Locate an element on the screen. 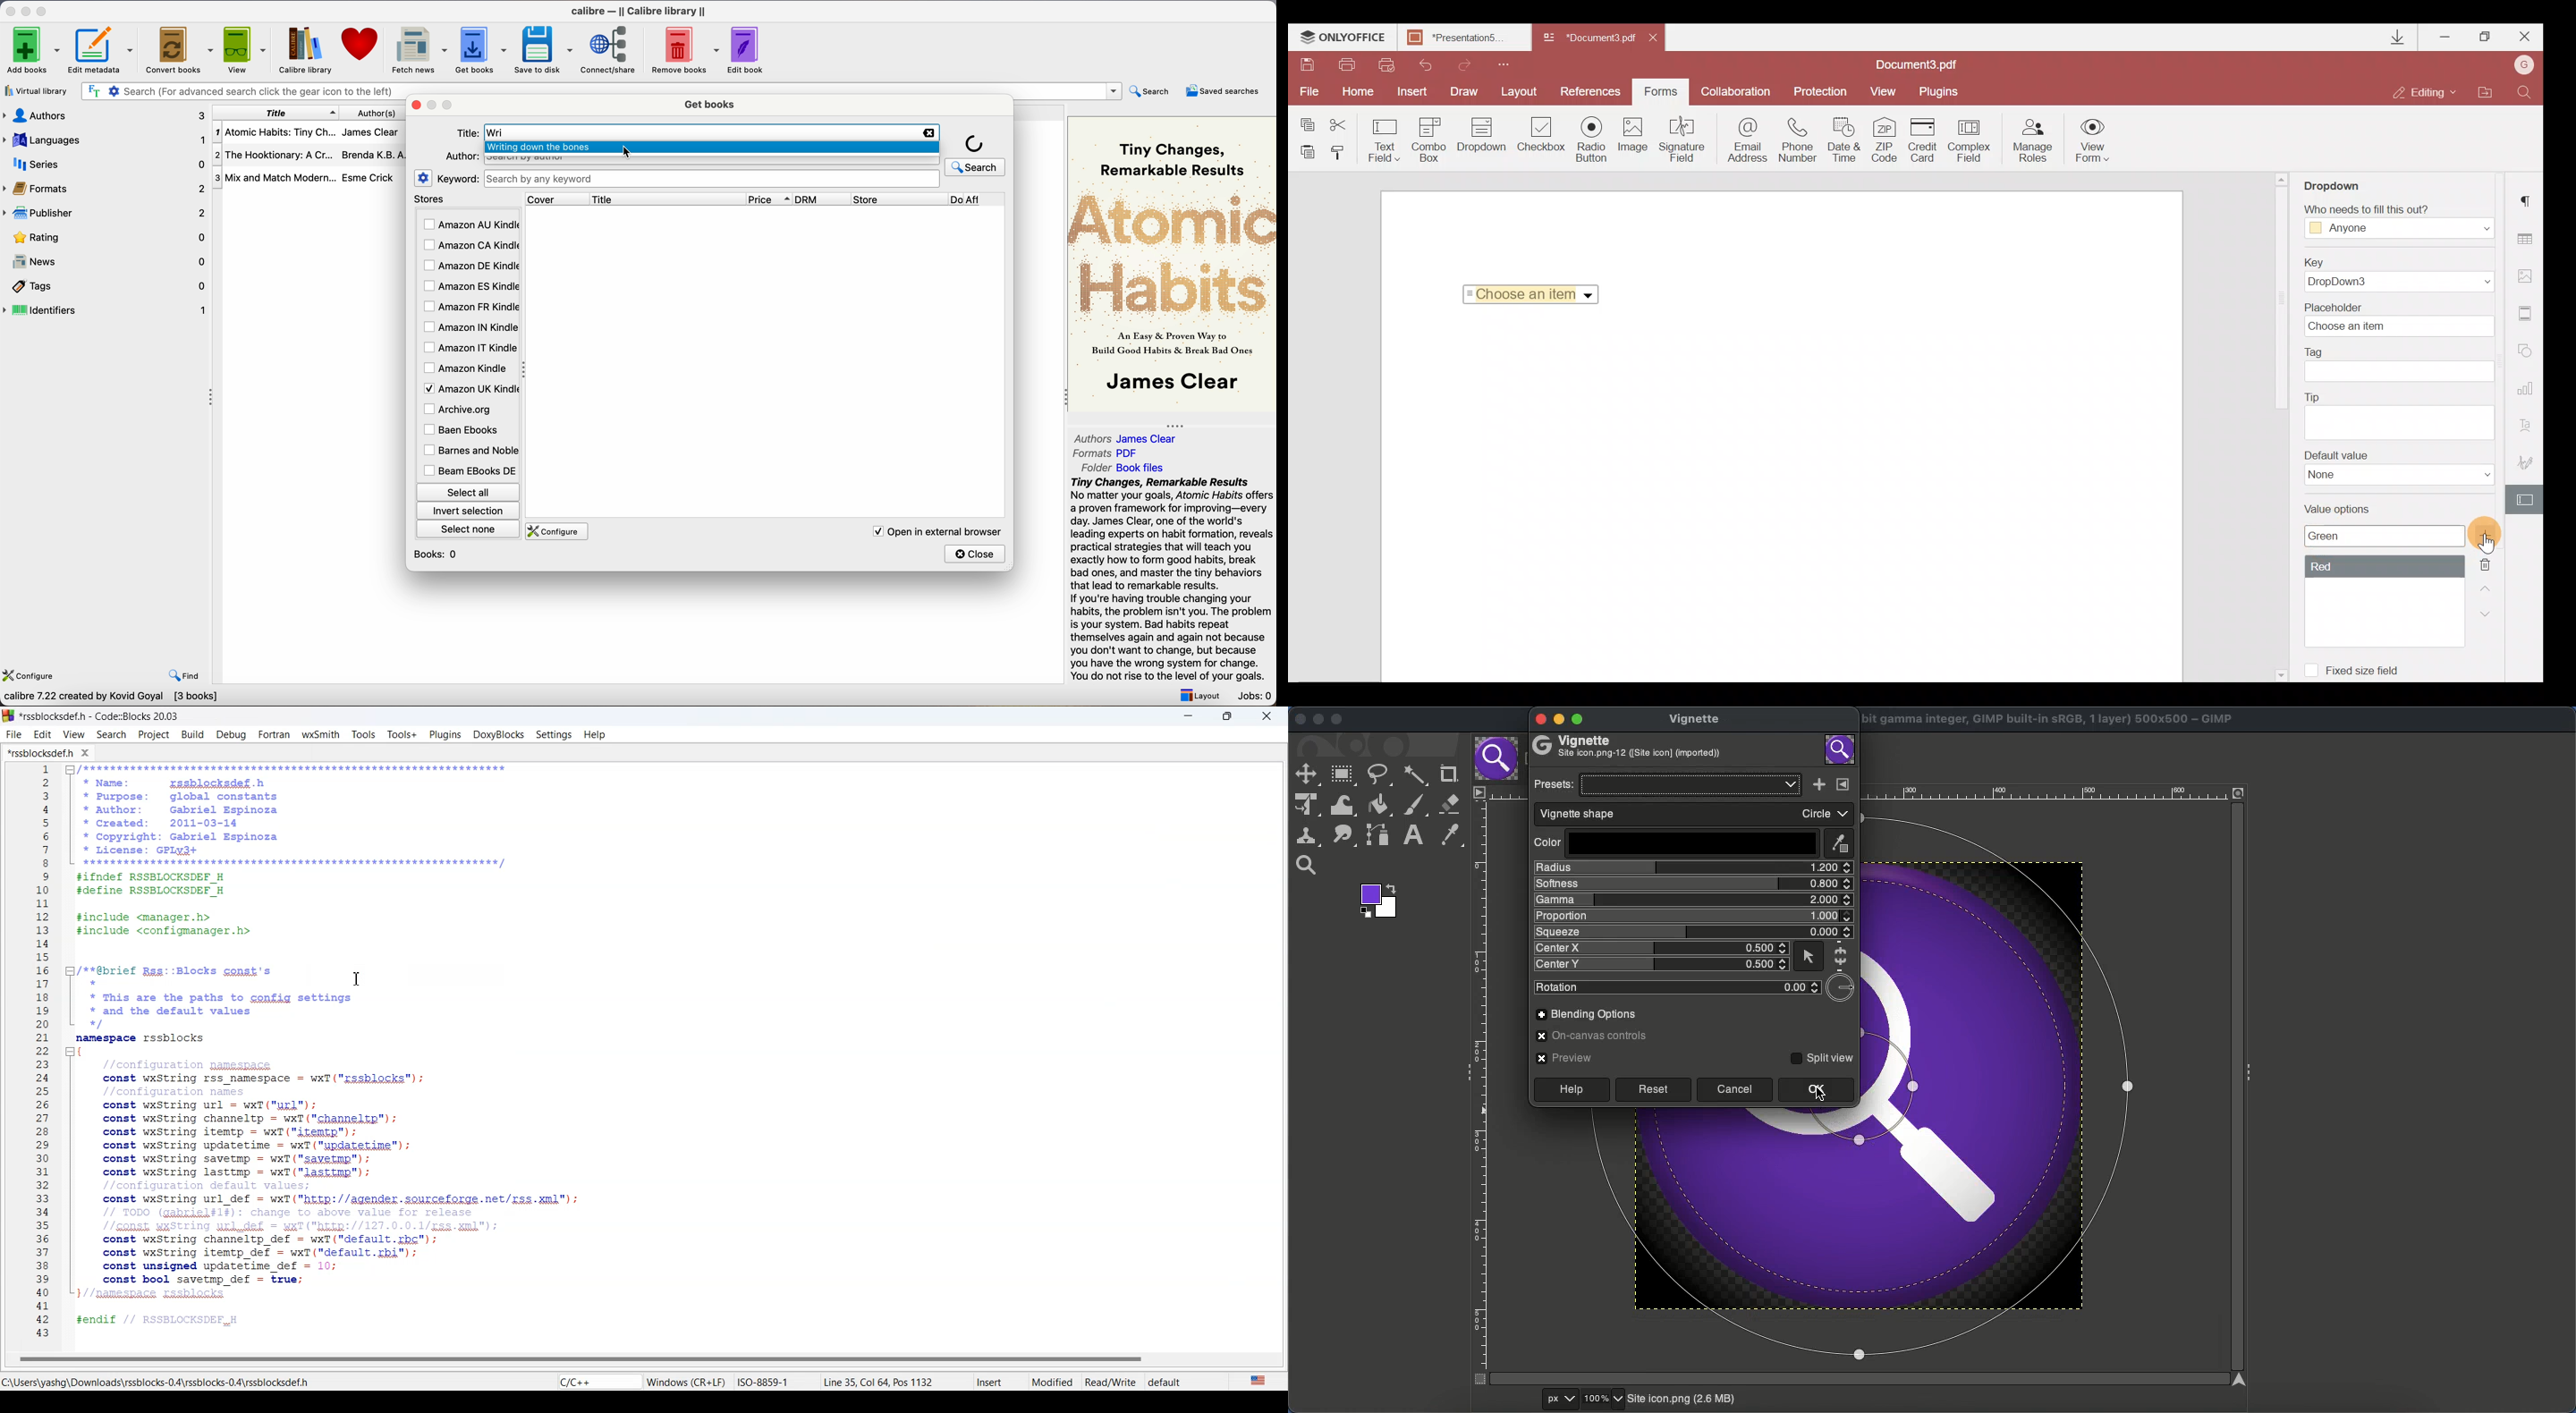 This screenshot has height=1428, width=2576. minimize is located at coordinates (28, 11).